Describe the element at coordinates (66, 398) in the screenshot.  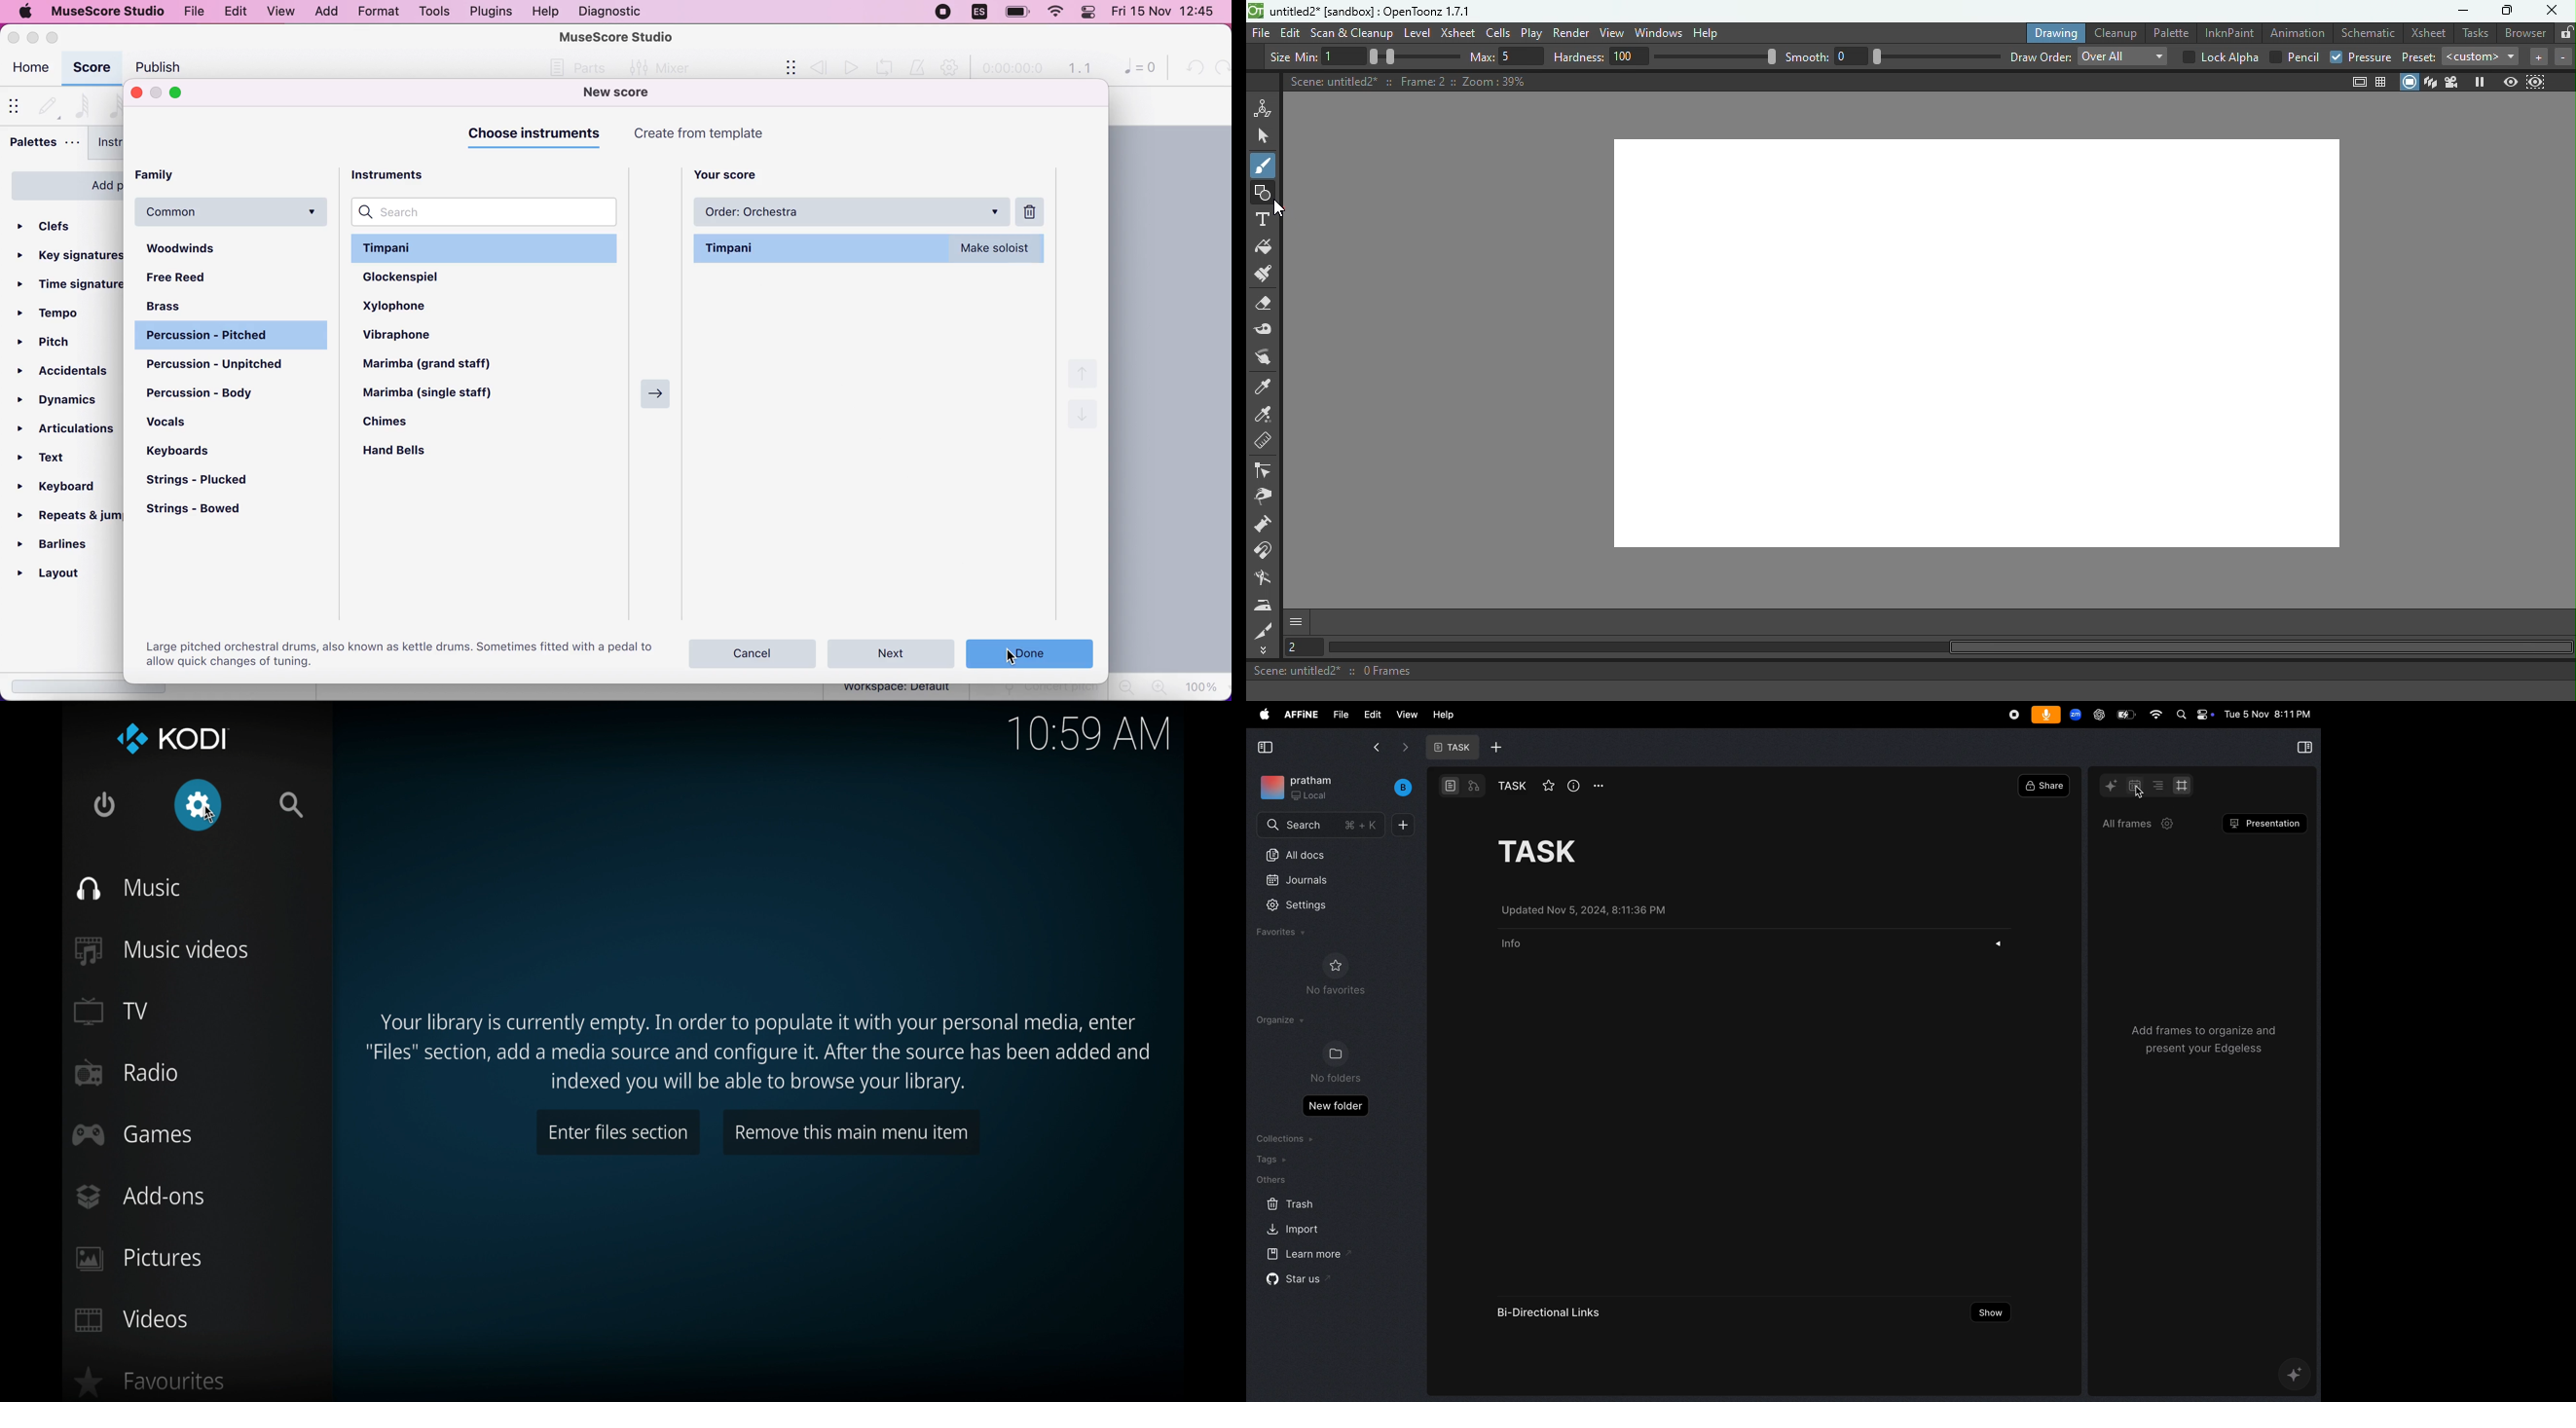
I see `dynamics` at that location.